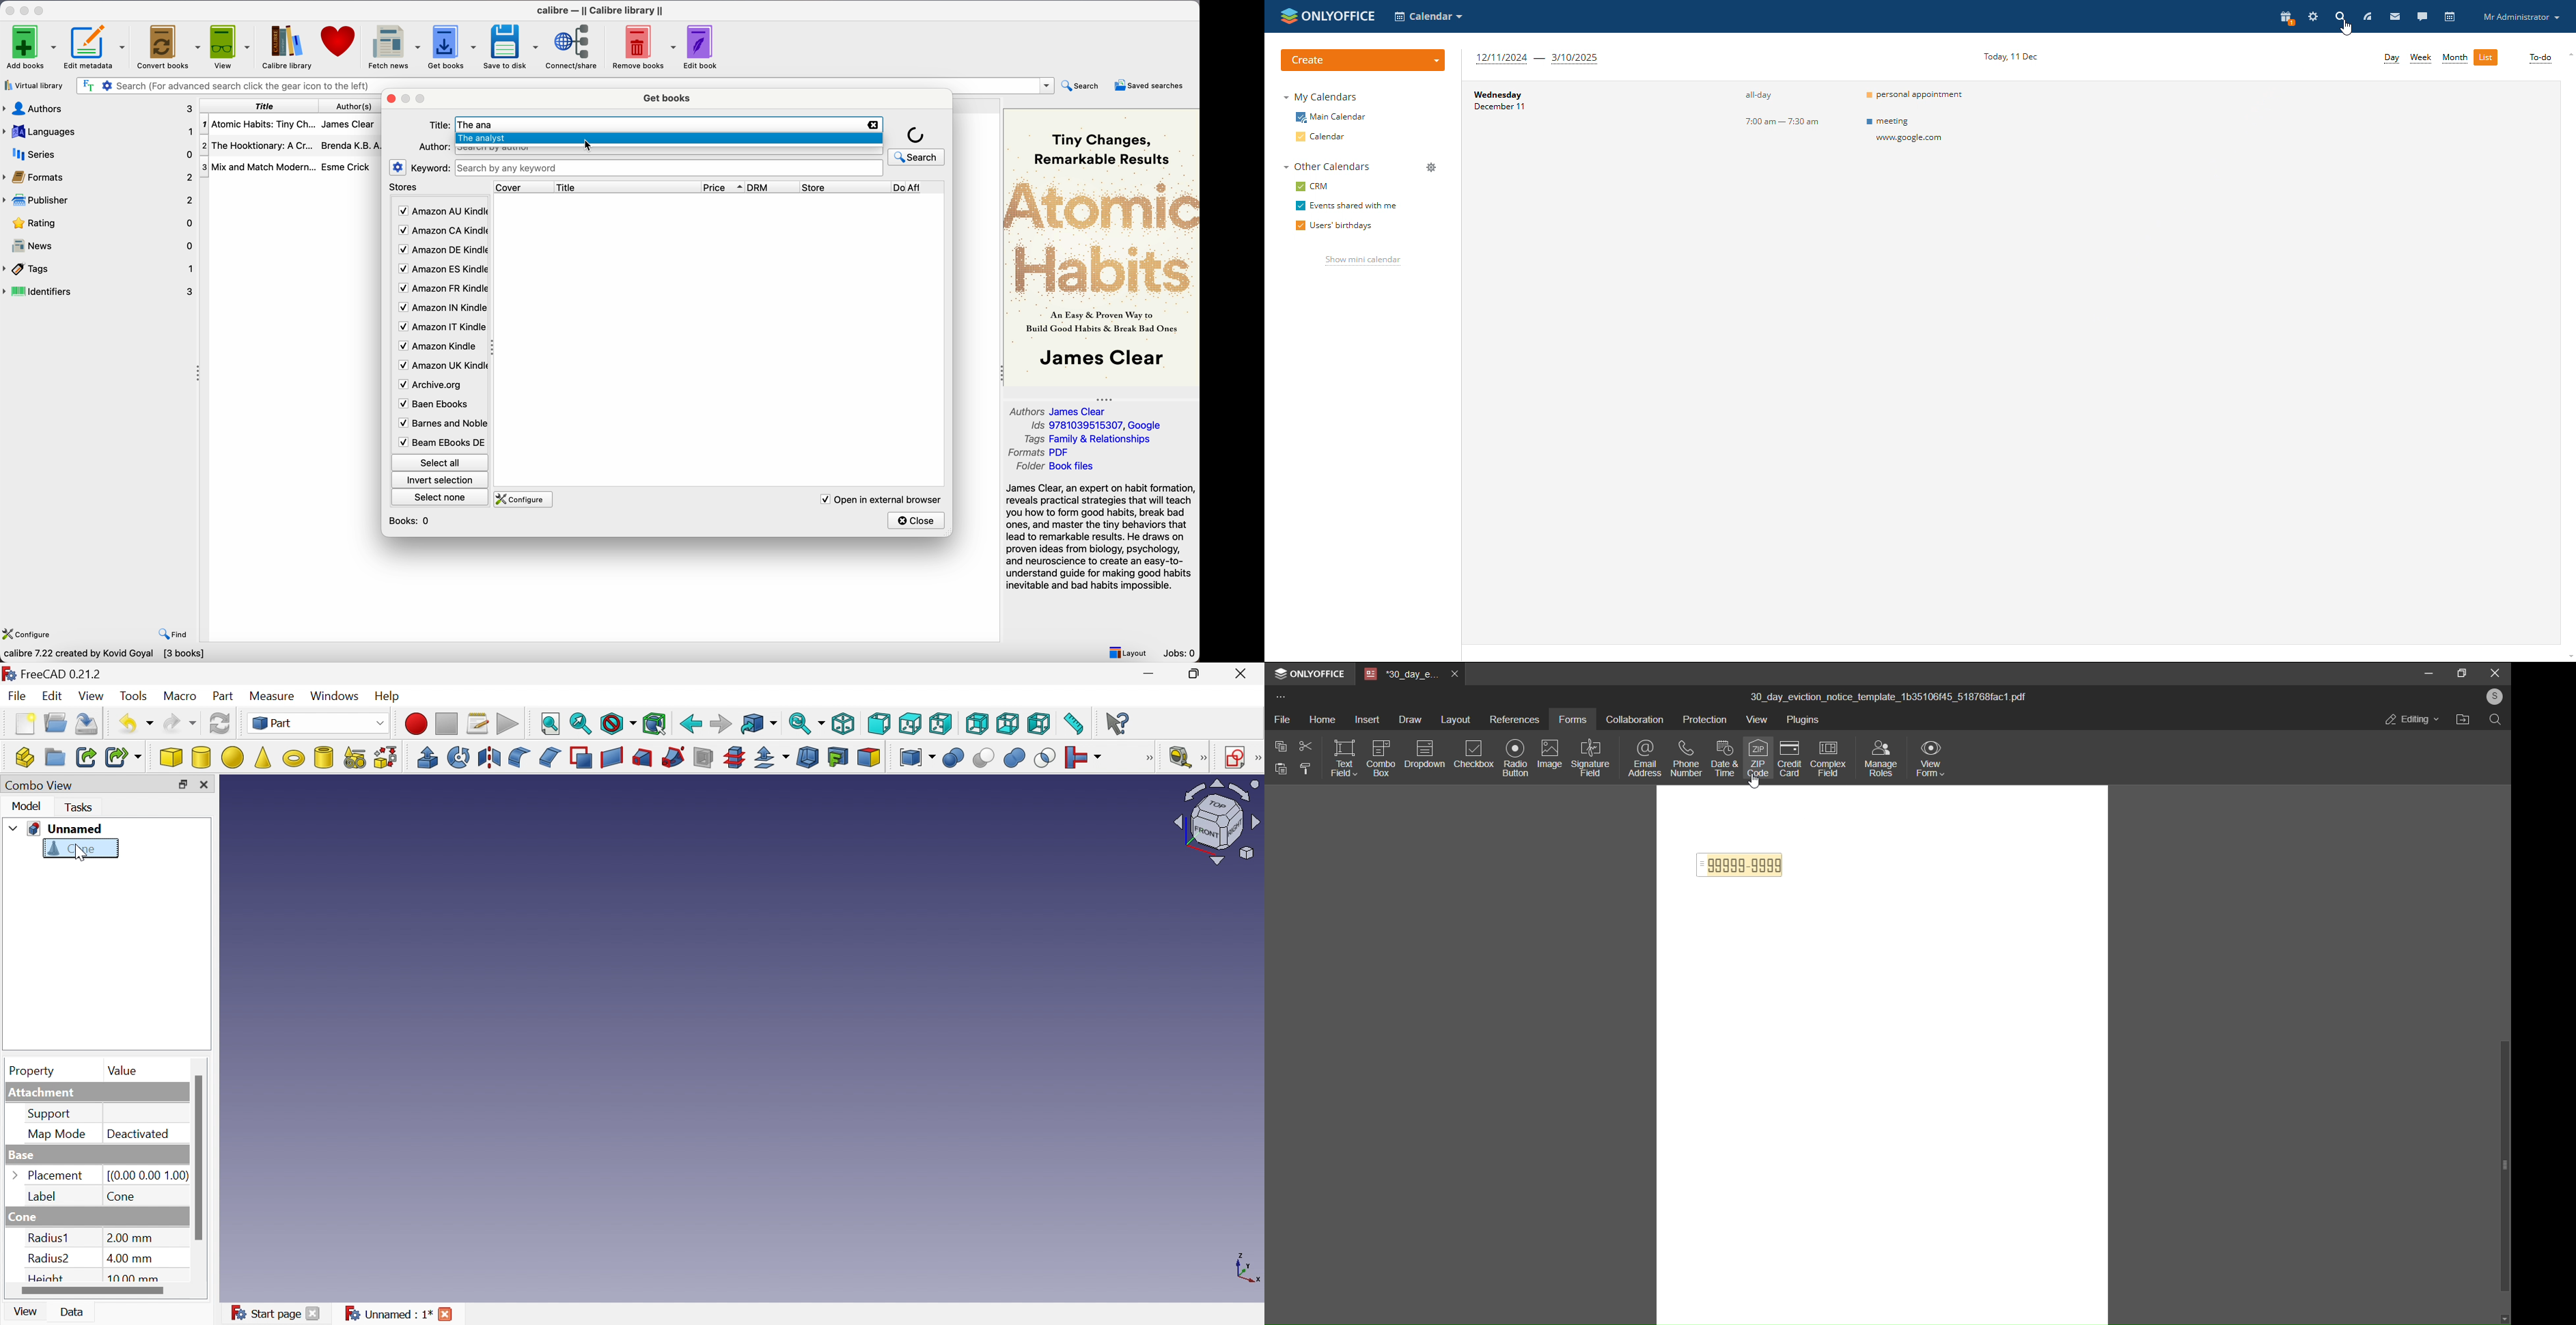 This screenshot has height=1344, width=2576. I want to click on Bounding box, so click(655, 724).